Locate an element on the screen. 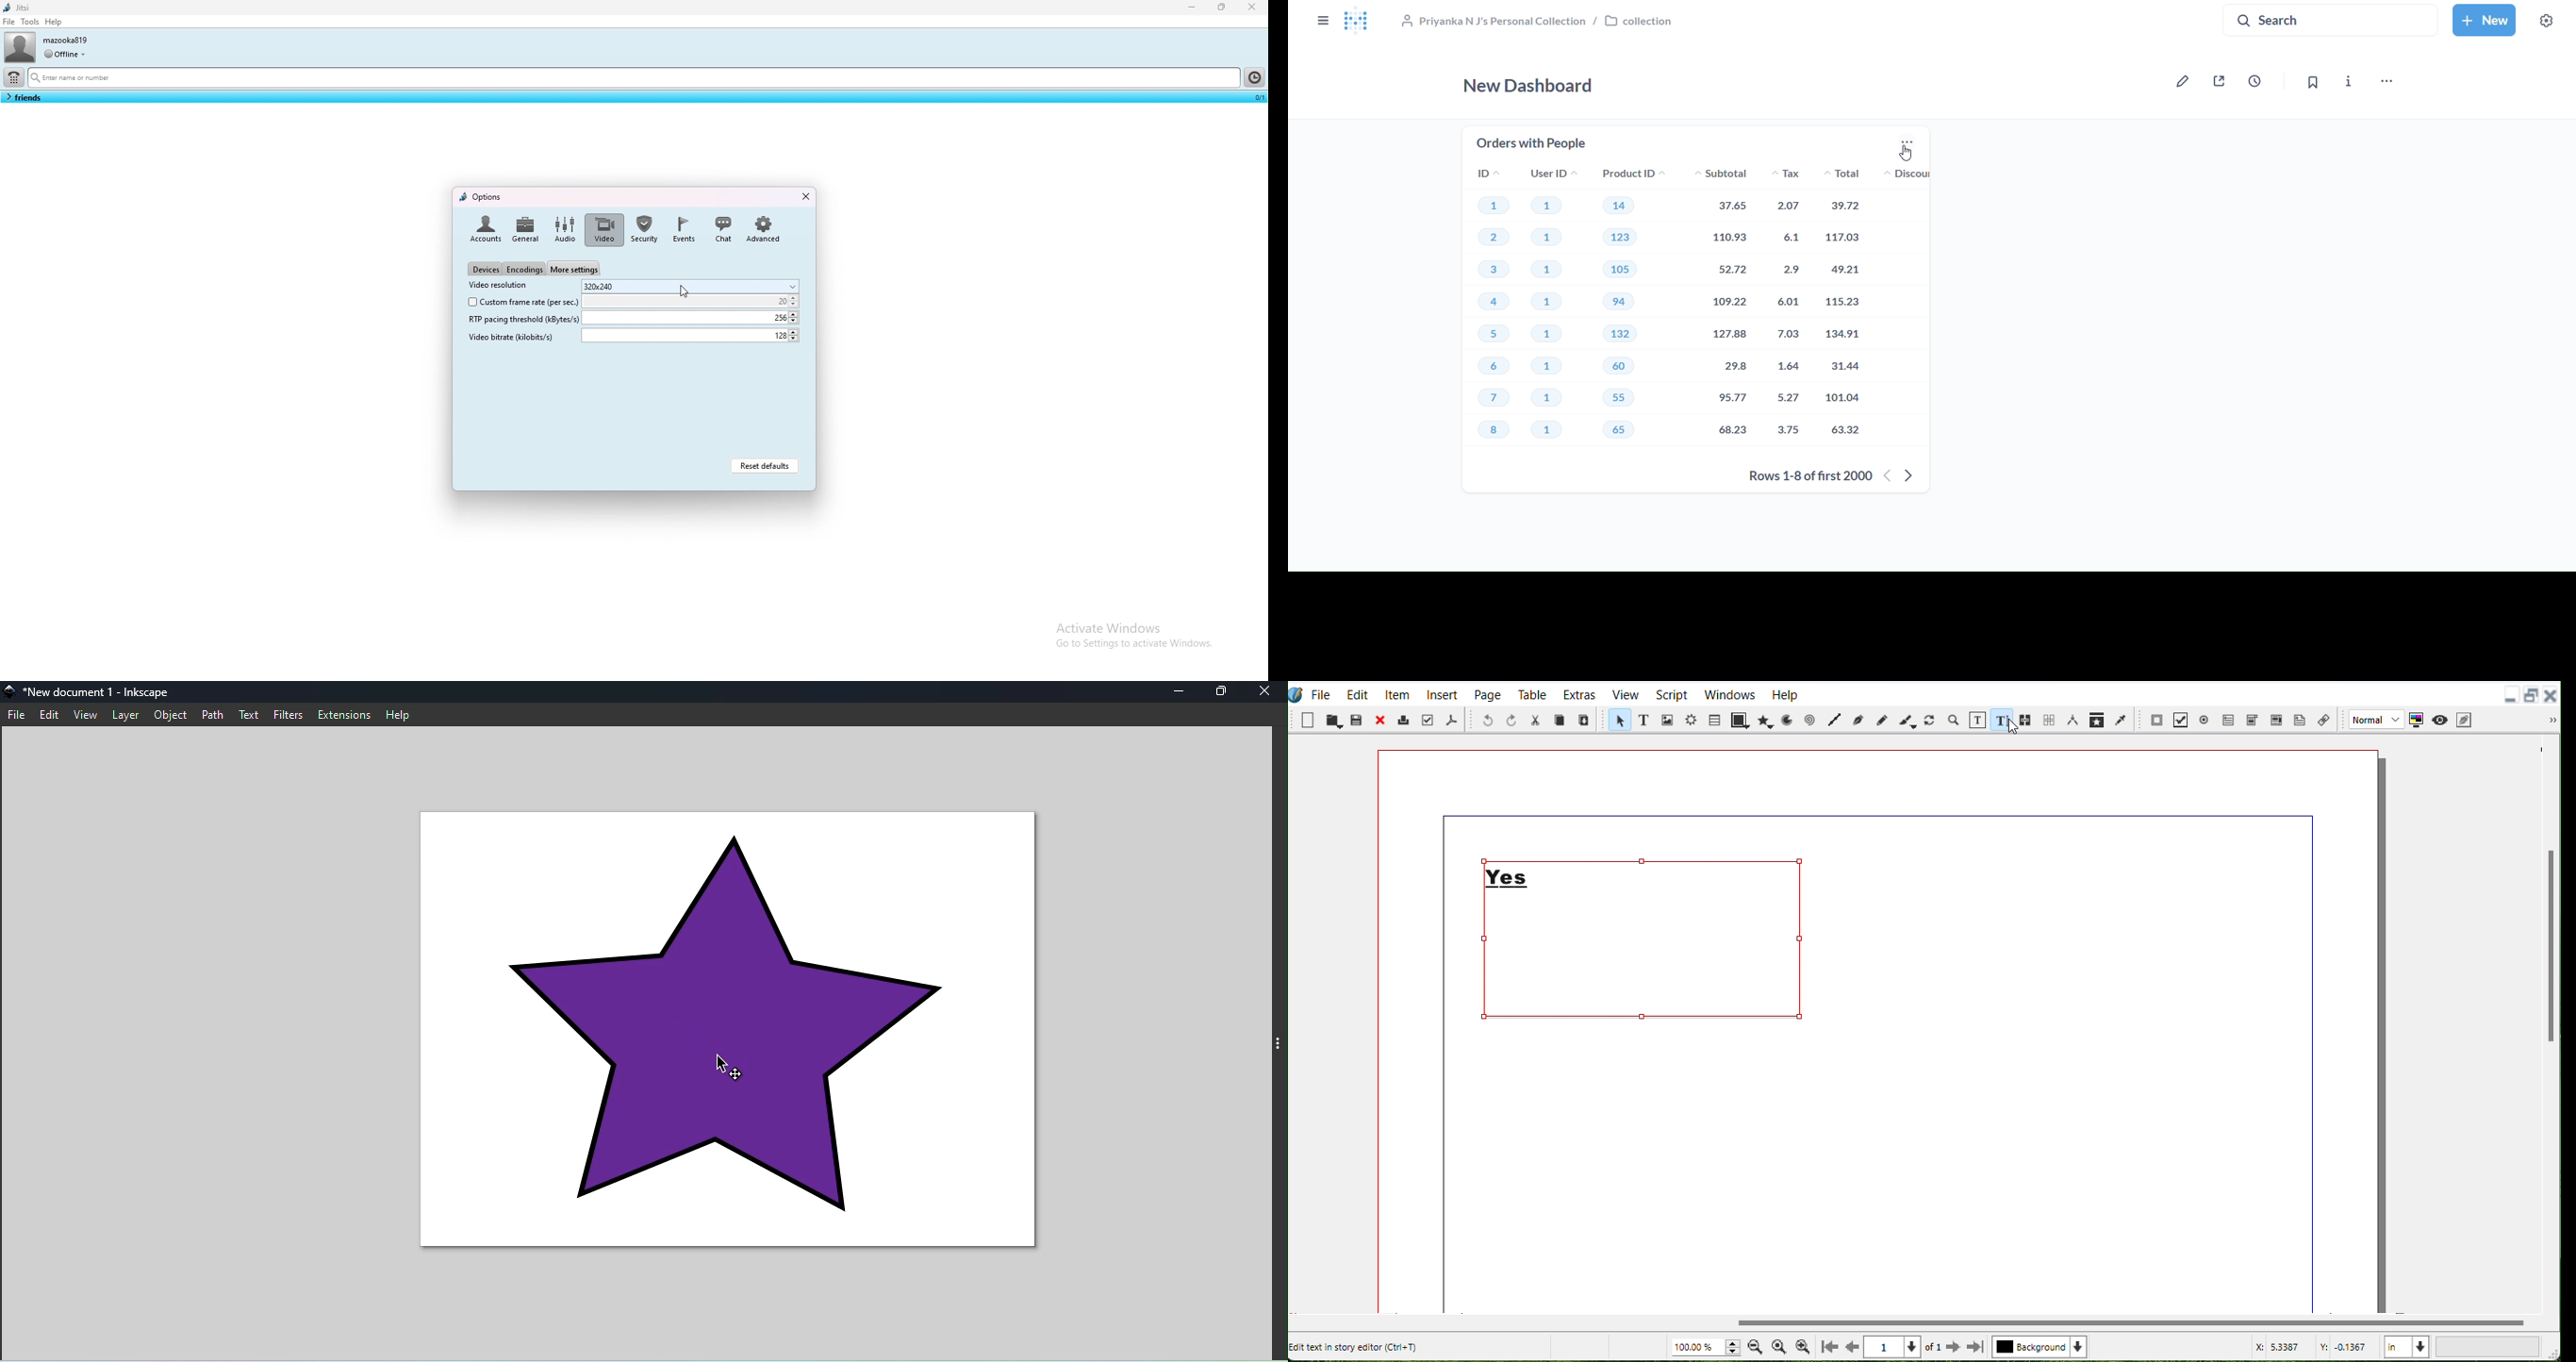  tools is located at coordinates (30, 21).